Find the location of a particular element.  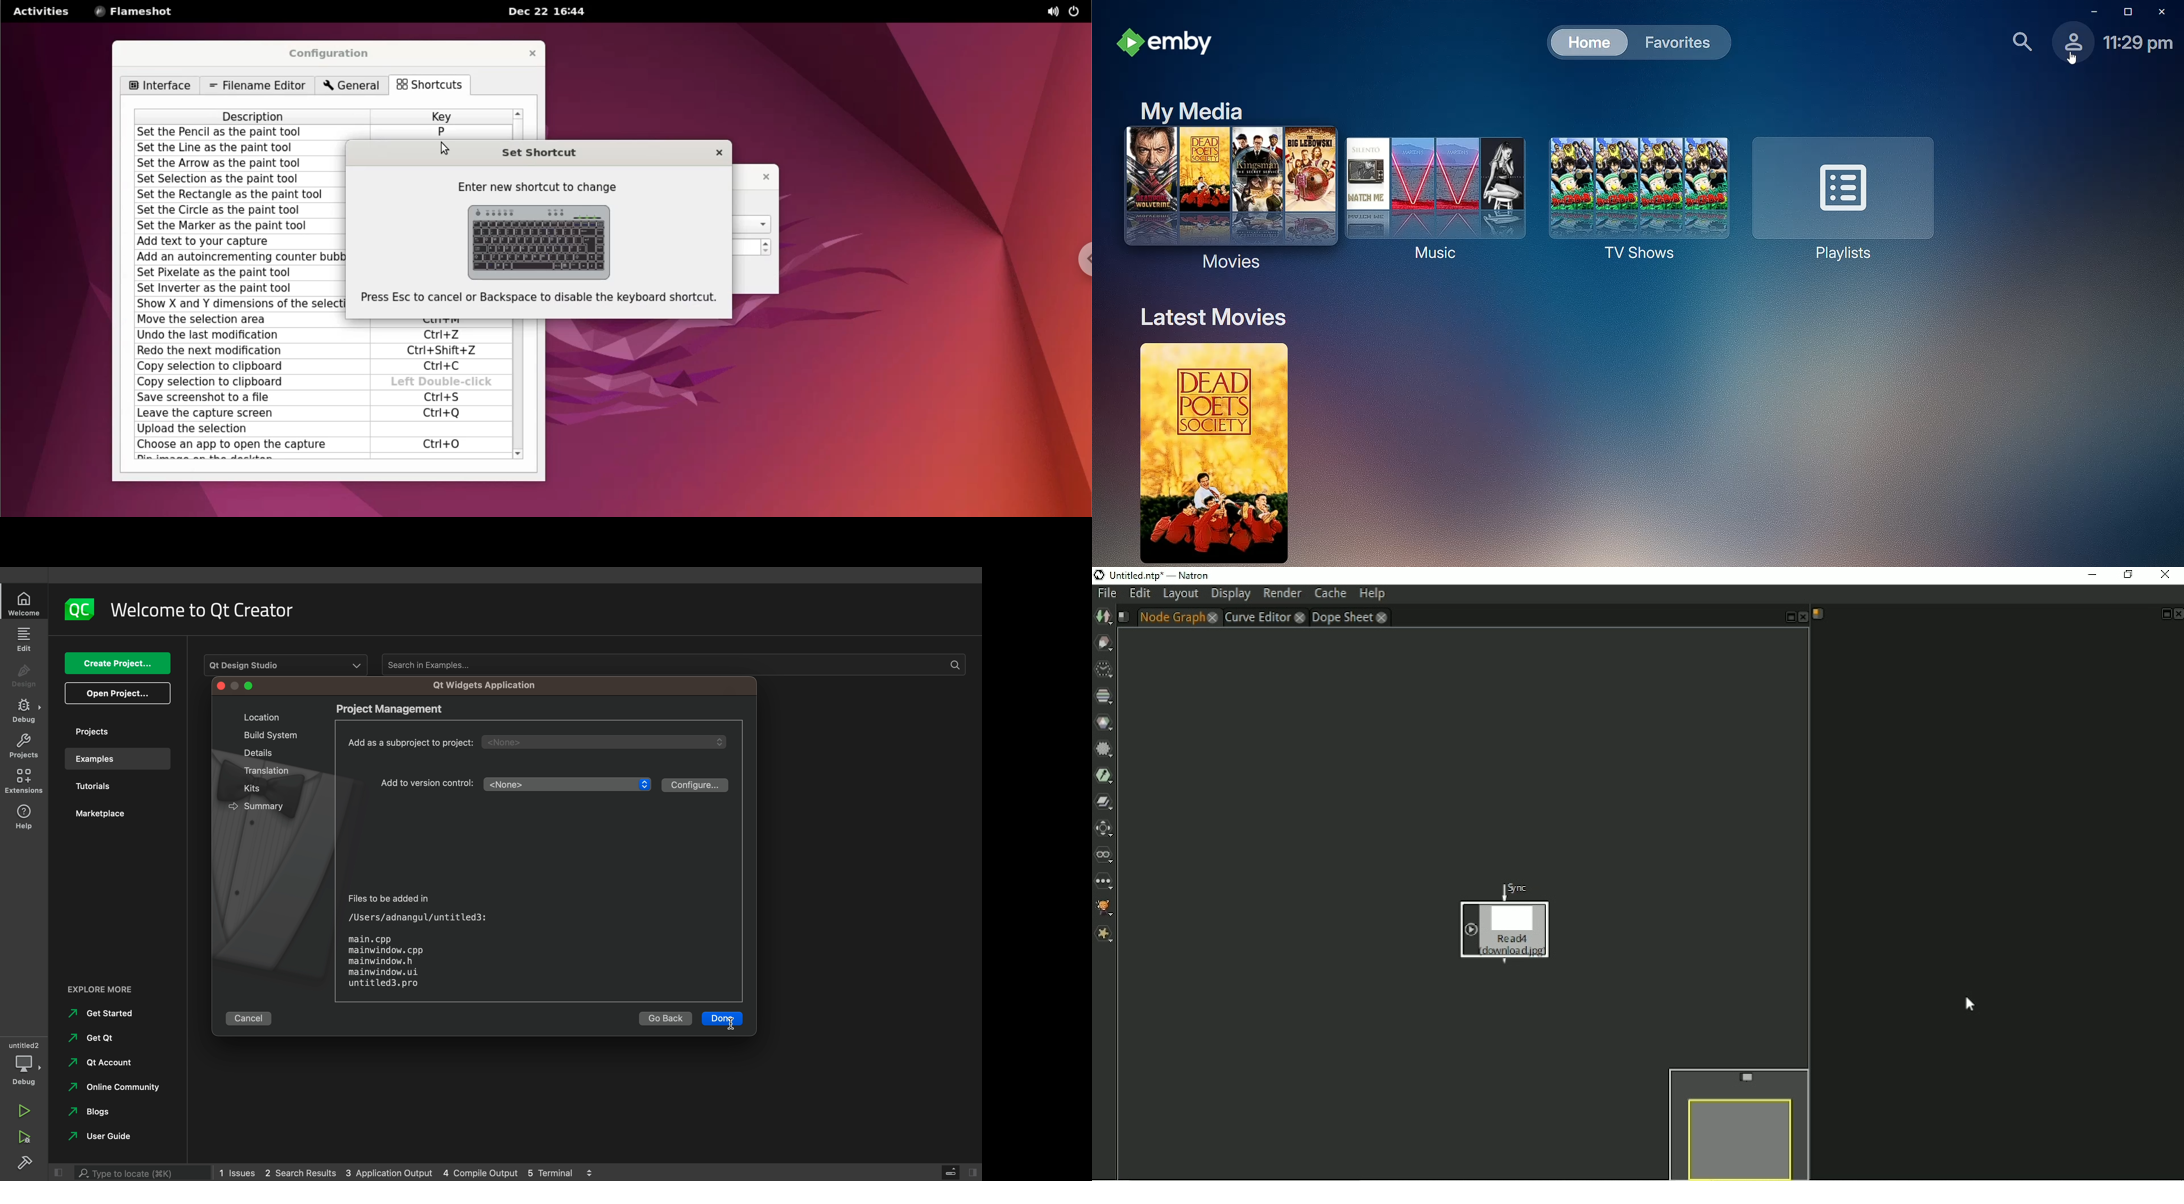

get started is located at coordinates (102, 1014).